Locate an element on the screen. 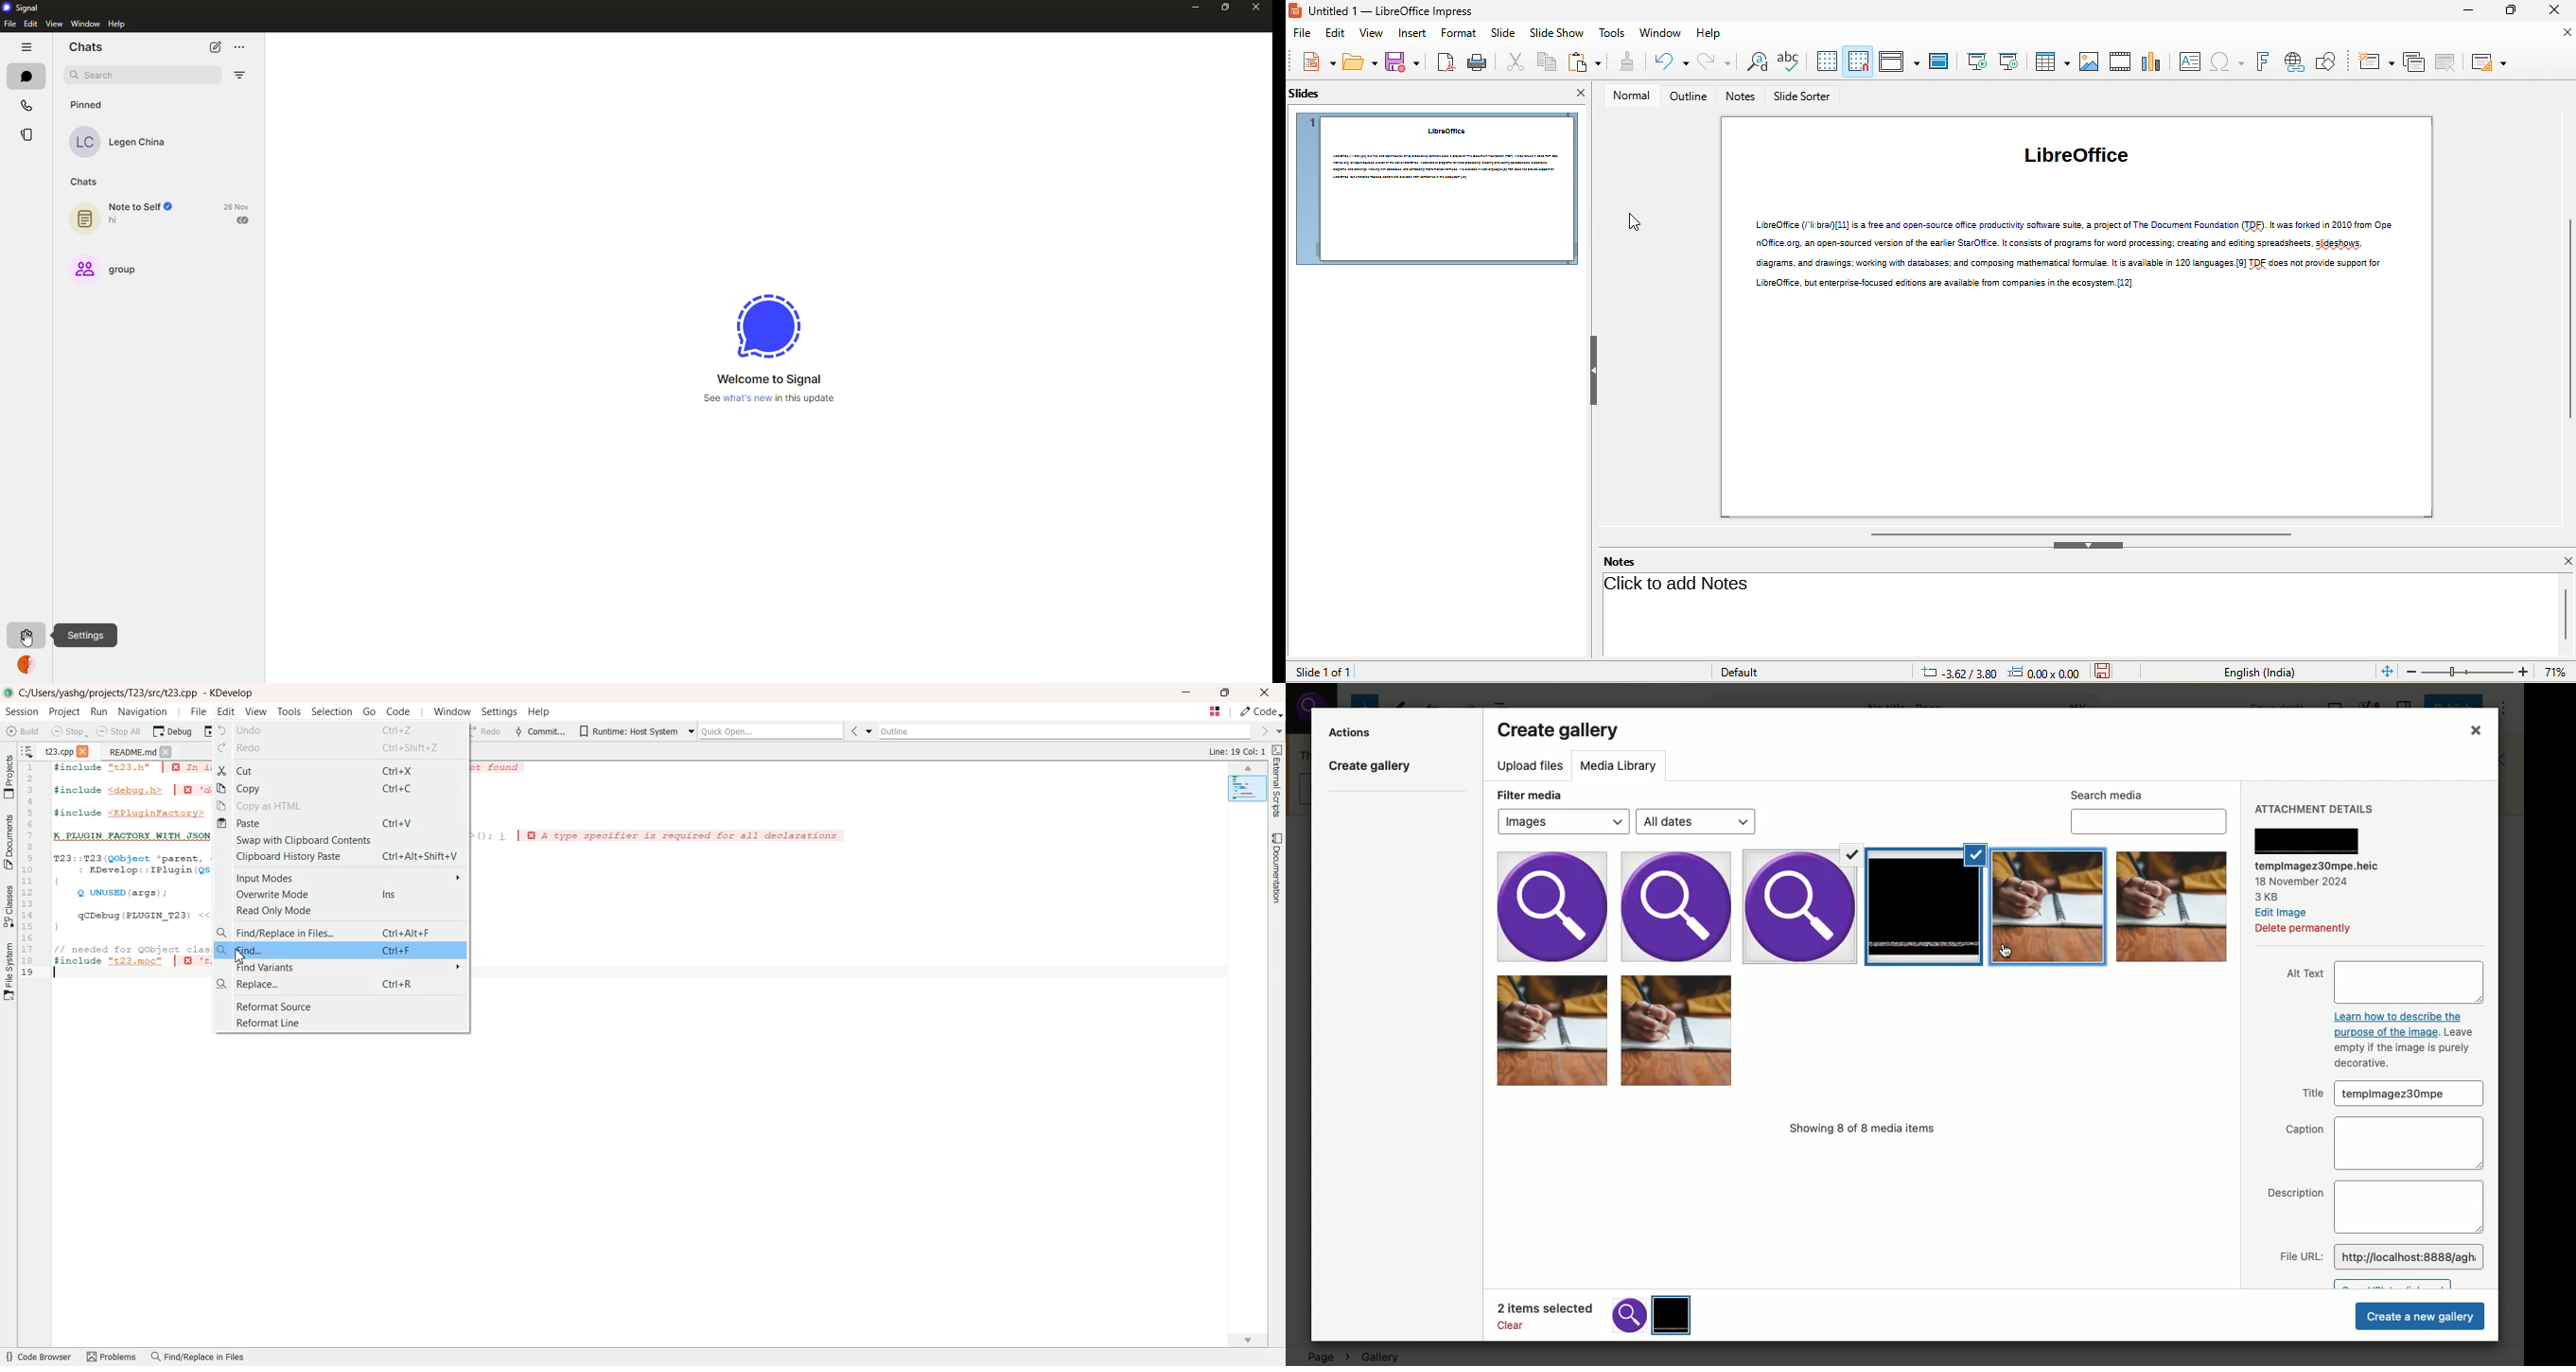 The height and width of the screenshot is (1372, 2576). templmagez30mpe is located at coordinates (2404, 1094).